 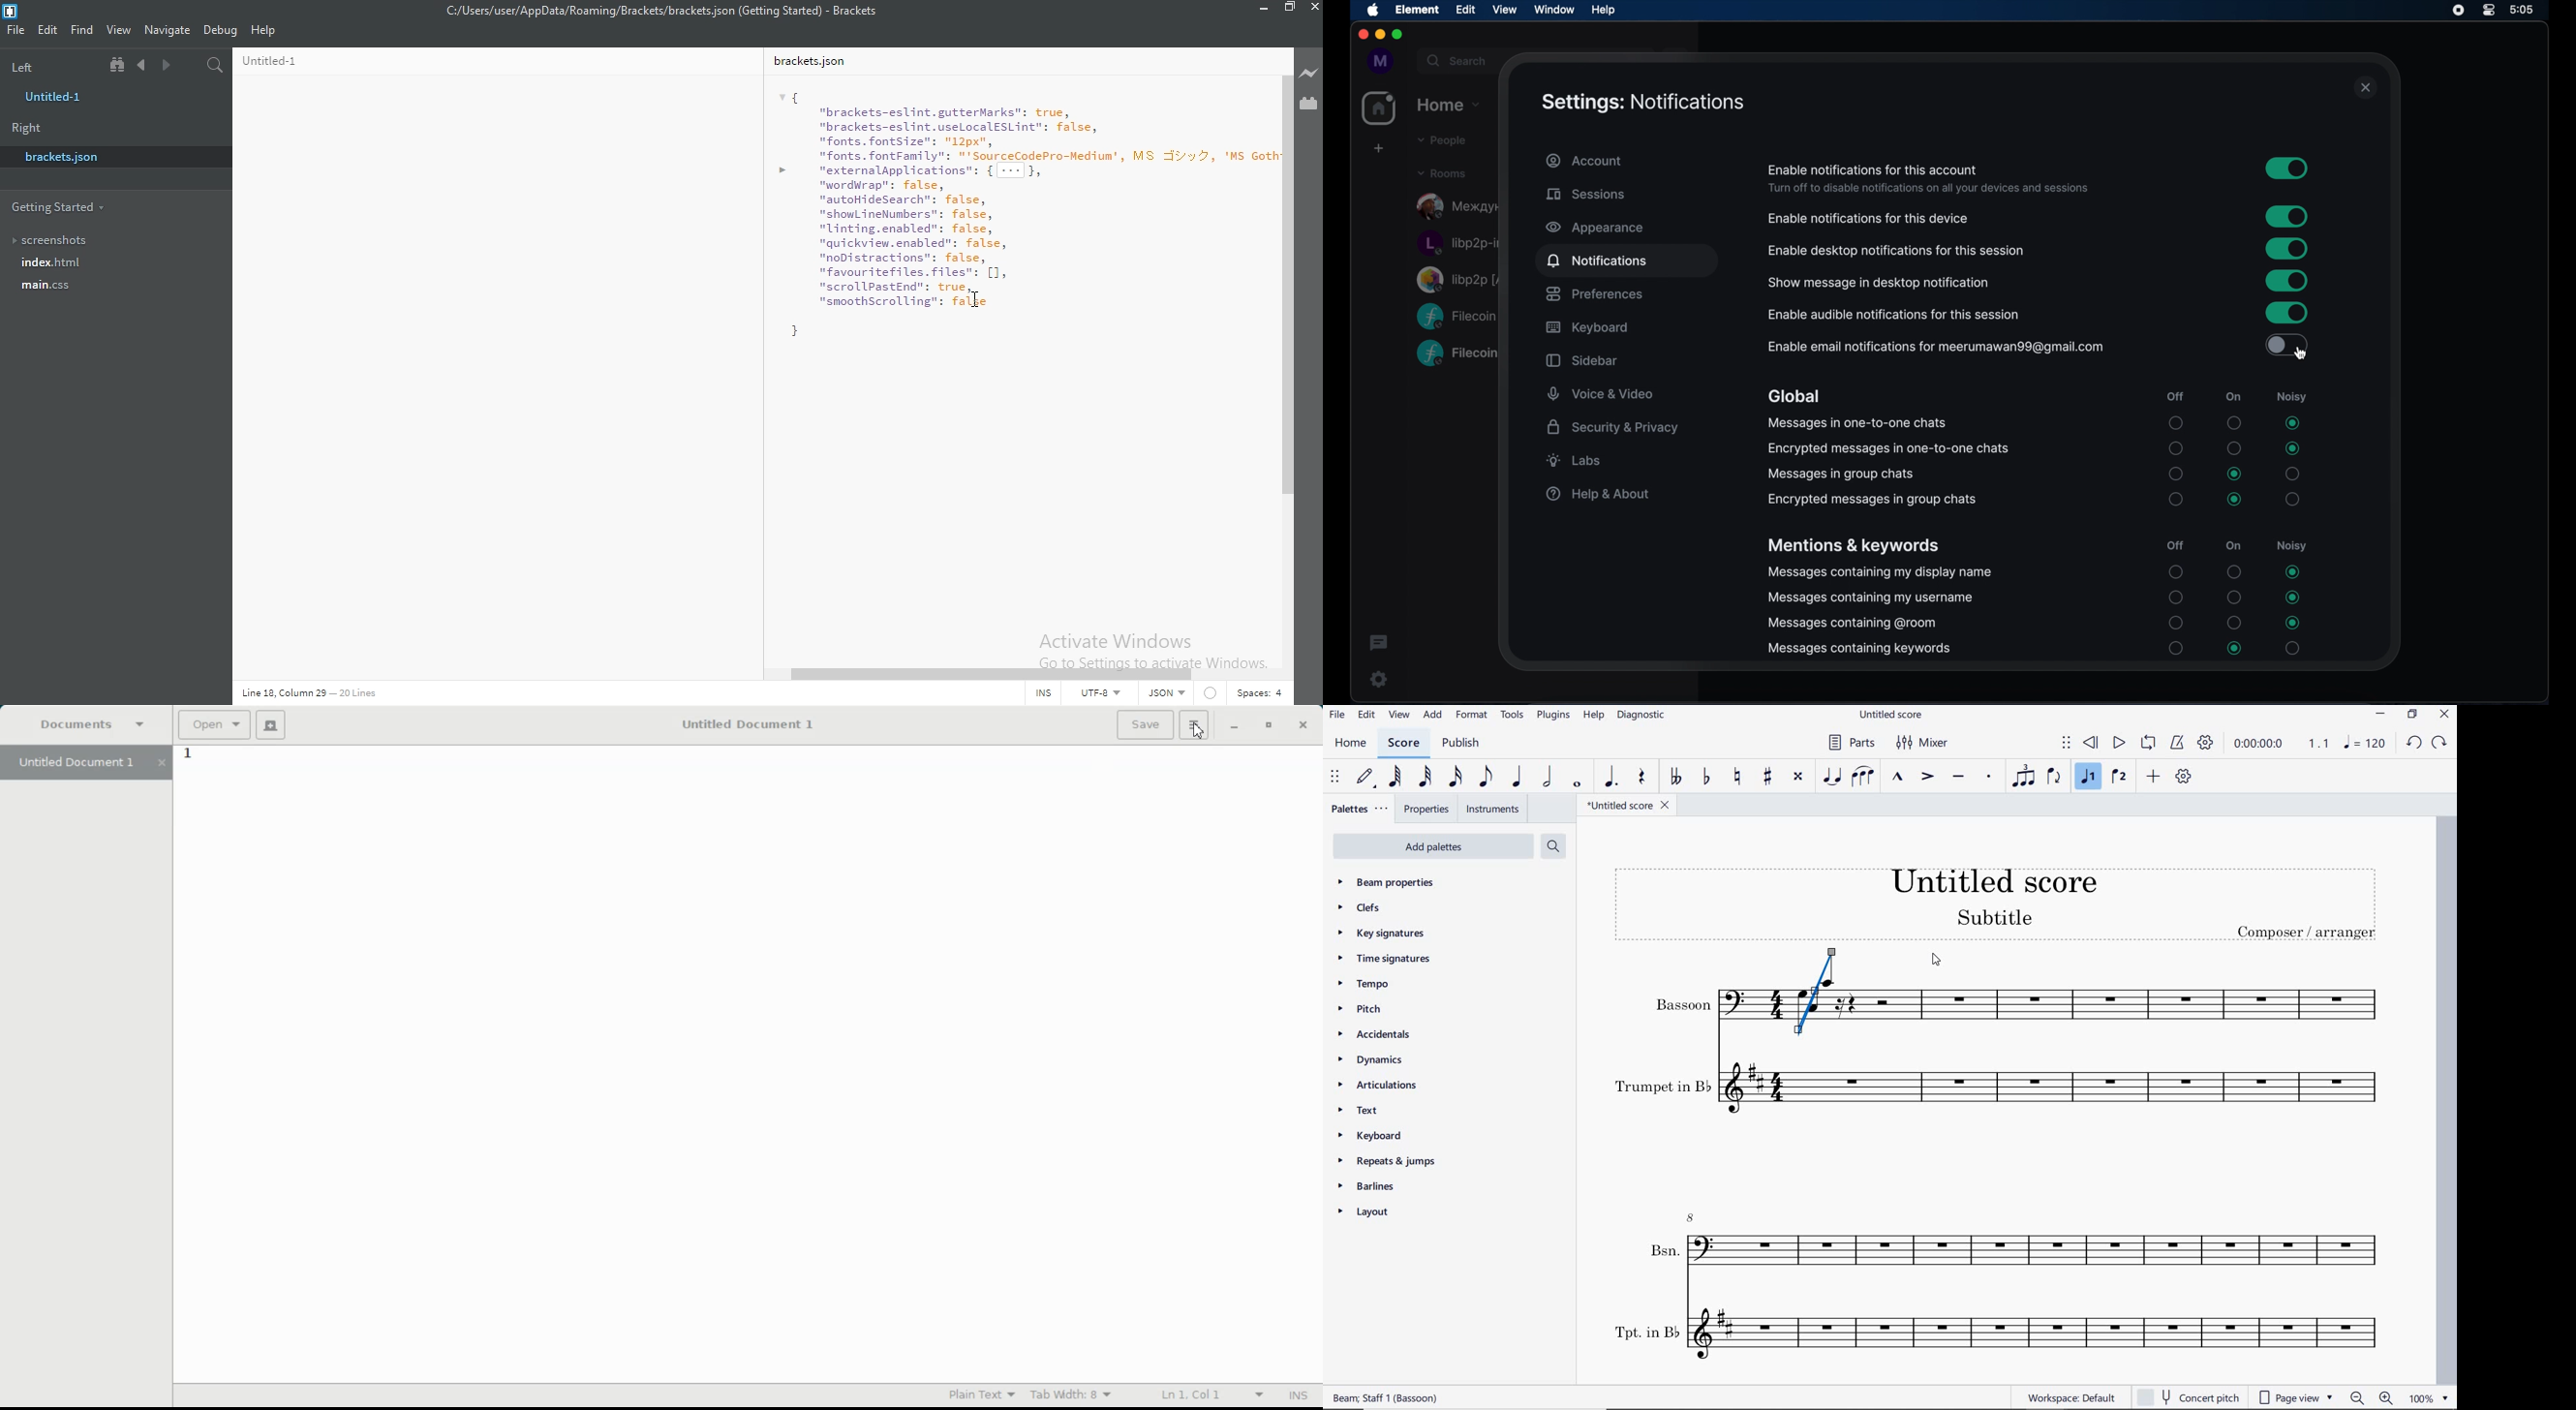 What do you see at coordinates (1362, 35) in the screenshot?
I see `close` at bounding box center [1362, 35].